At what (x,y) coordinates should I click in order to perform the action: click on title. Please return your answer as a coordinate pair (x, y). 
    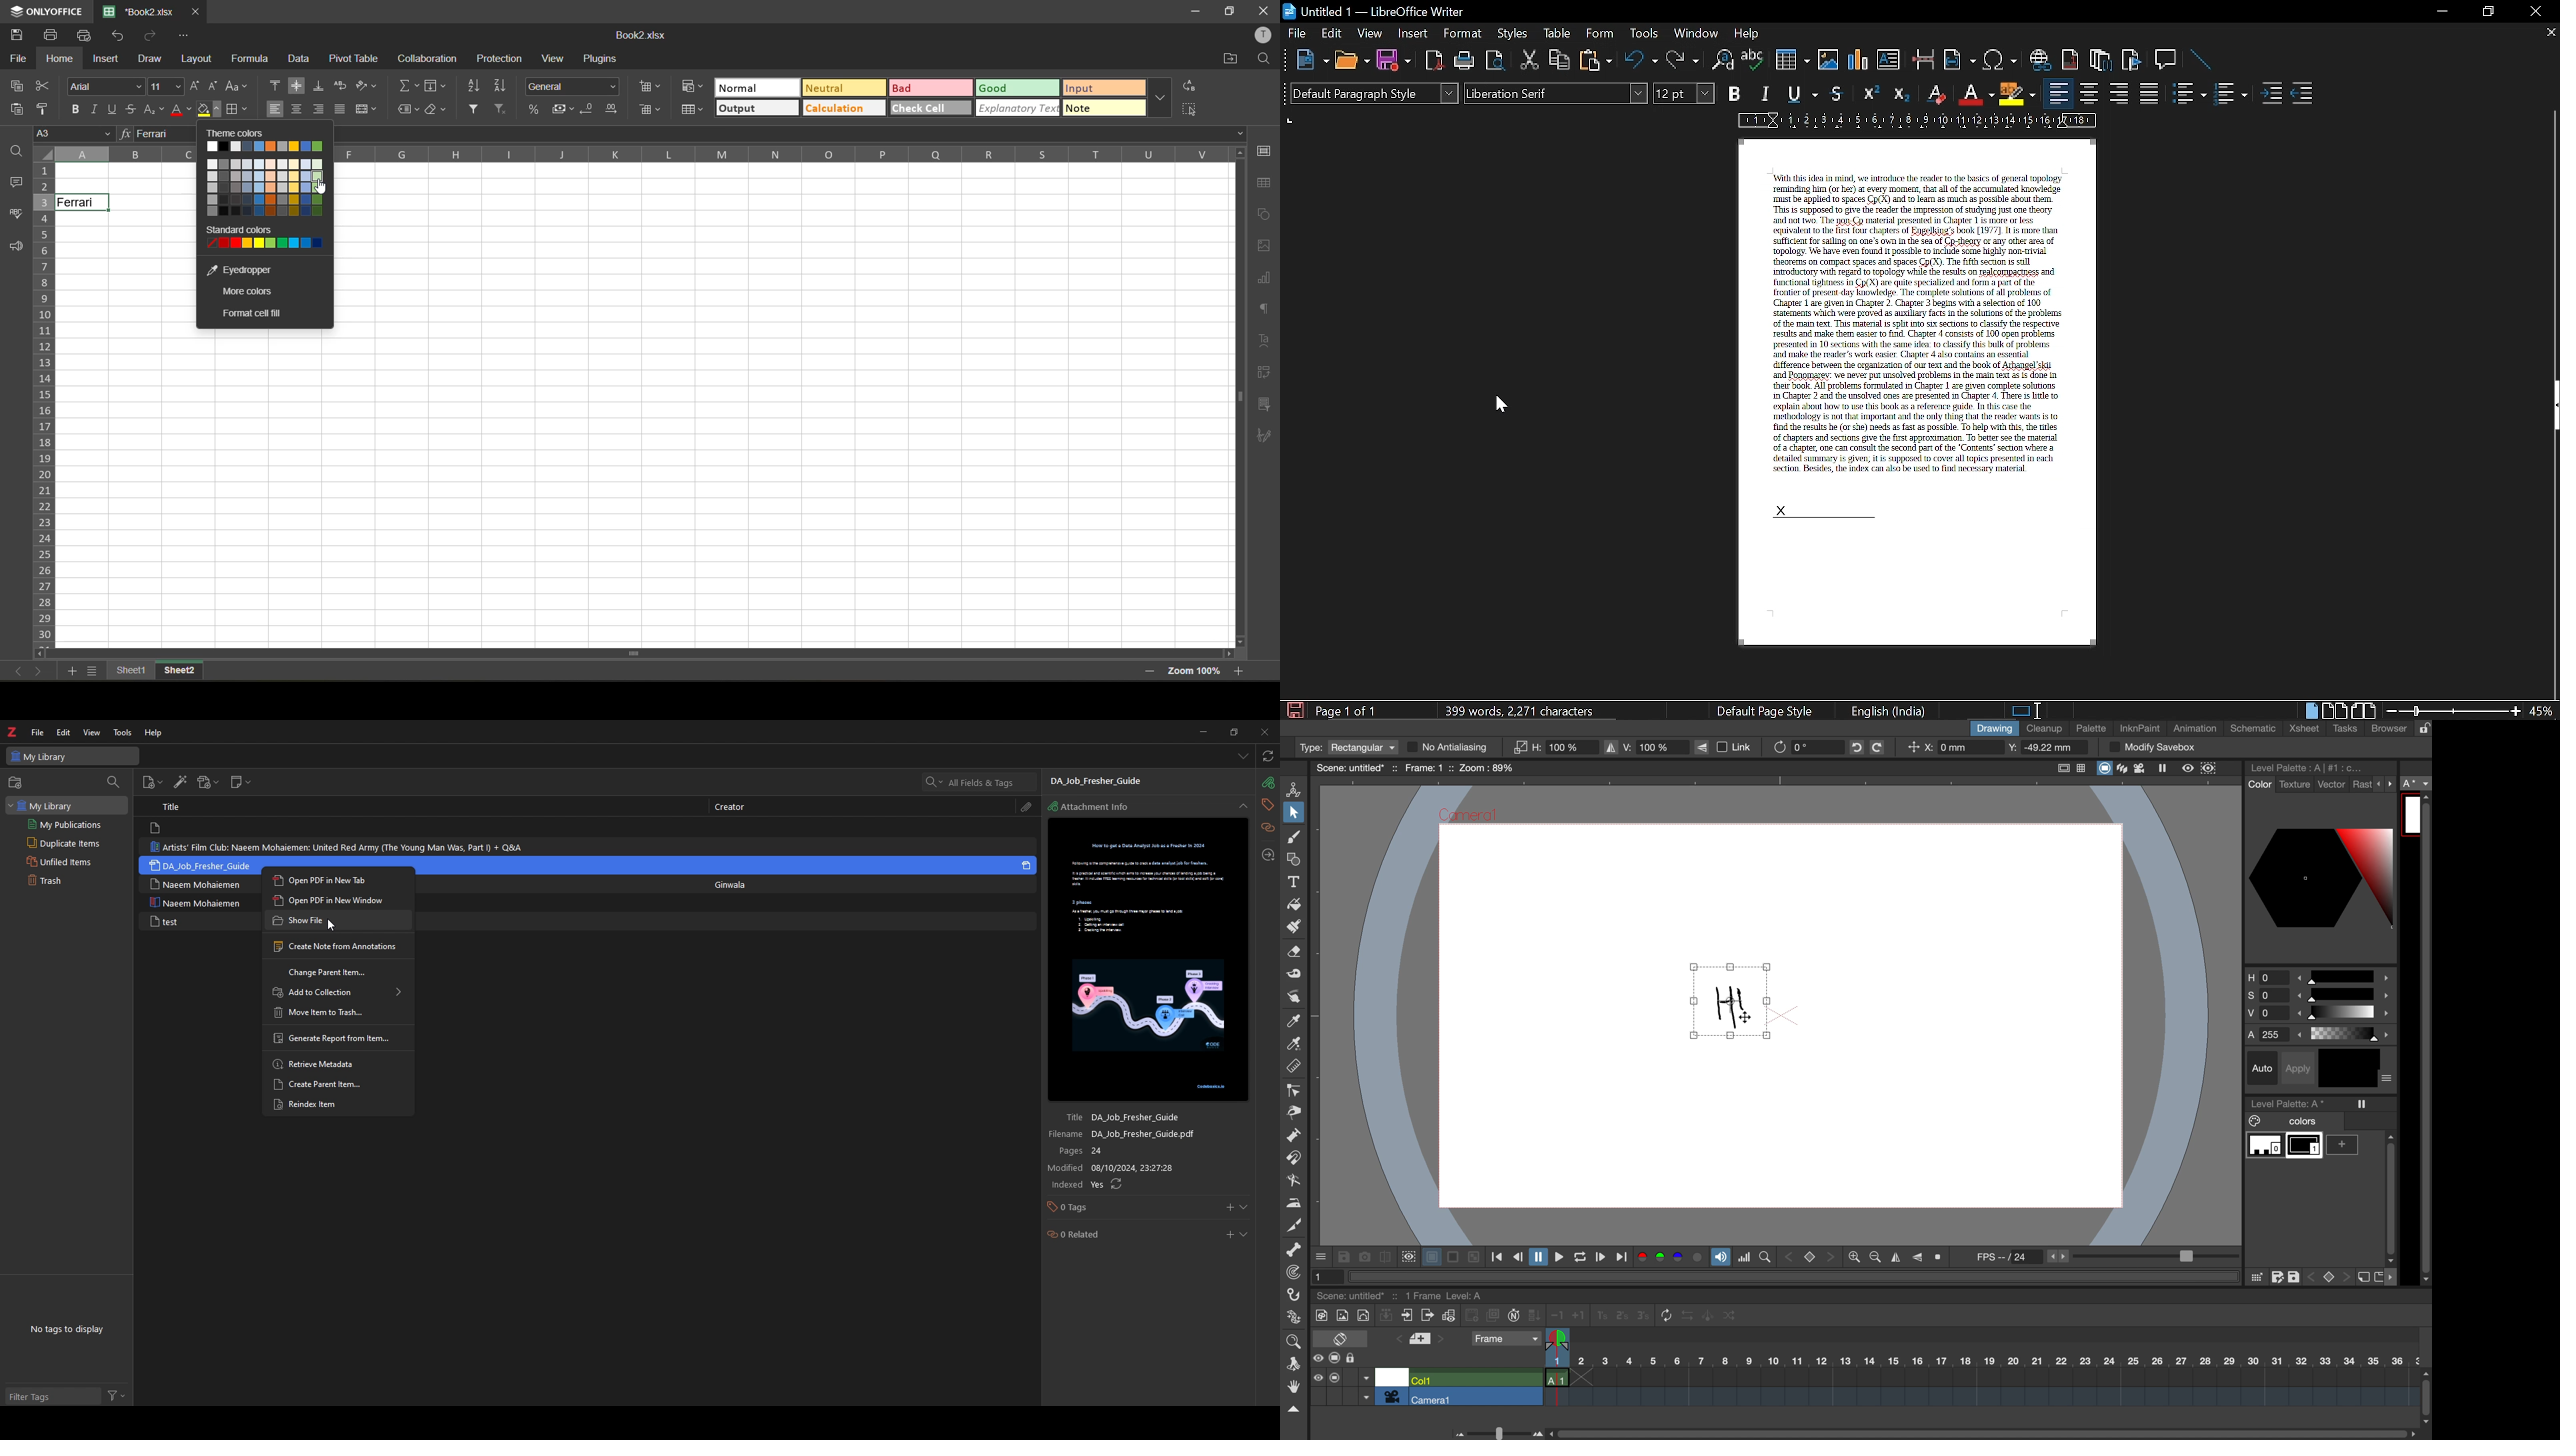
    Looking at the image, I should click on (1138, 1117).